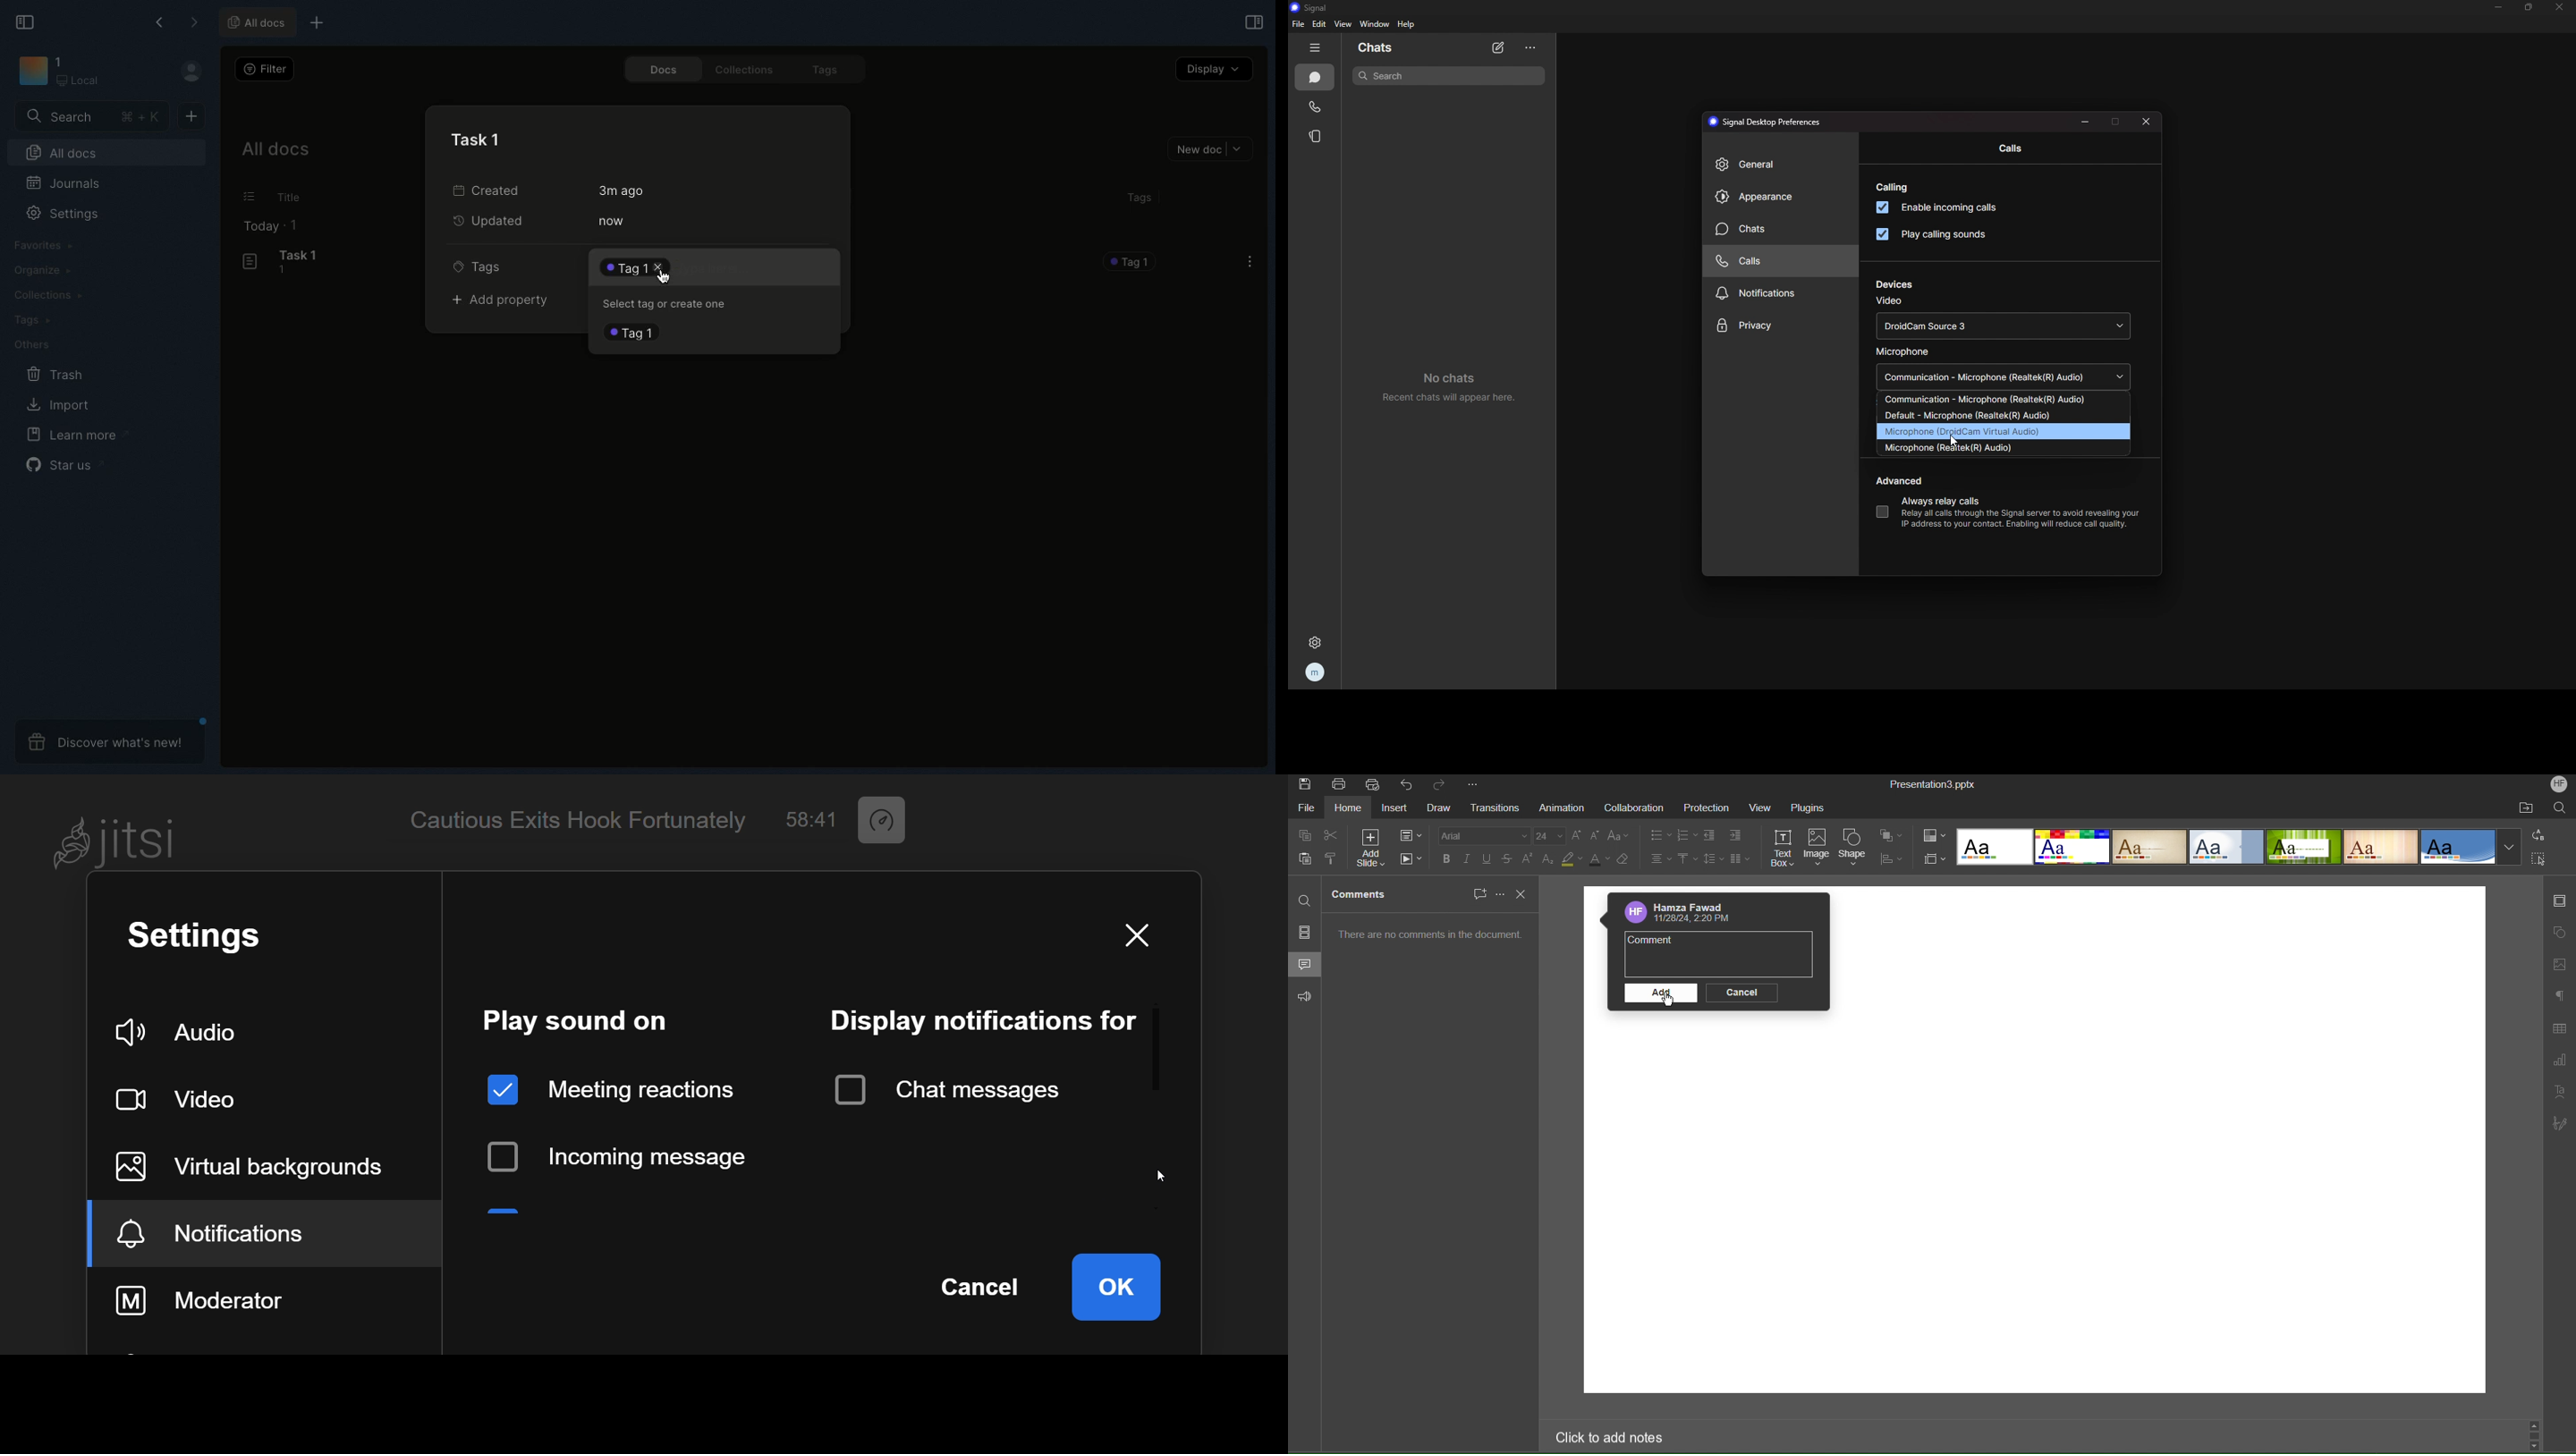 This screenshot has height=1456, width=2576. I want to click on Replace, so click(2539, 836).